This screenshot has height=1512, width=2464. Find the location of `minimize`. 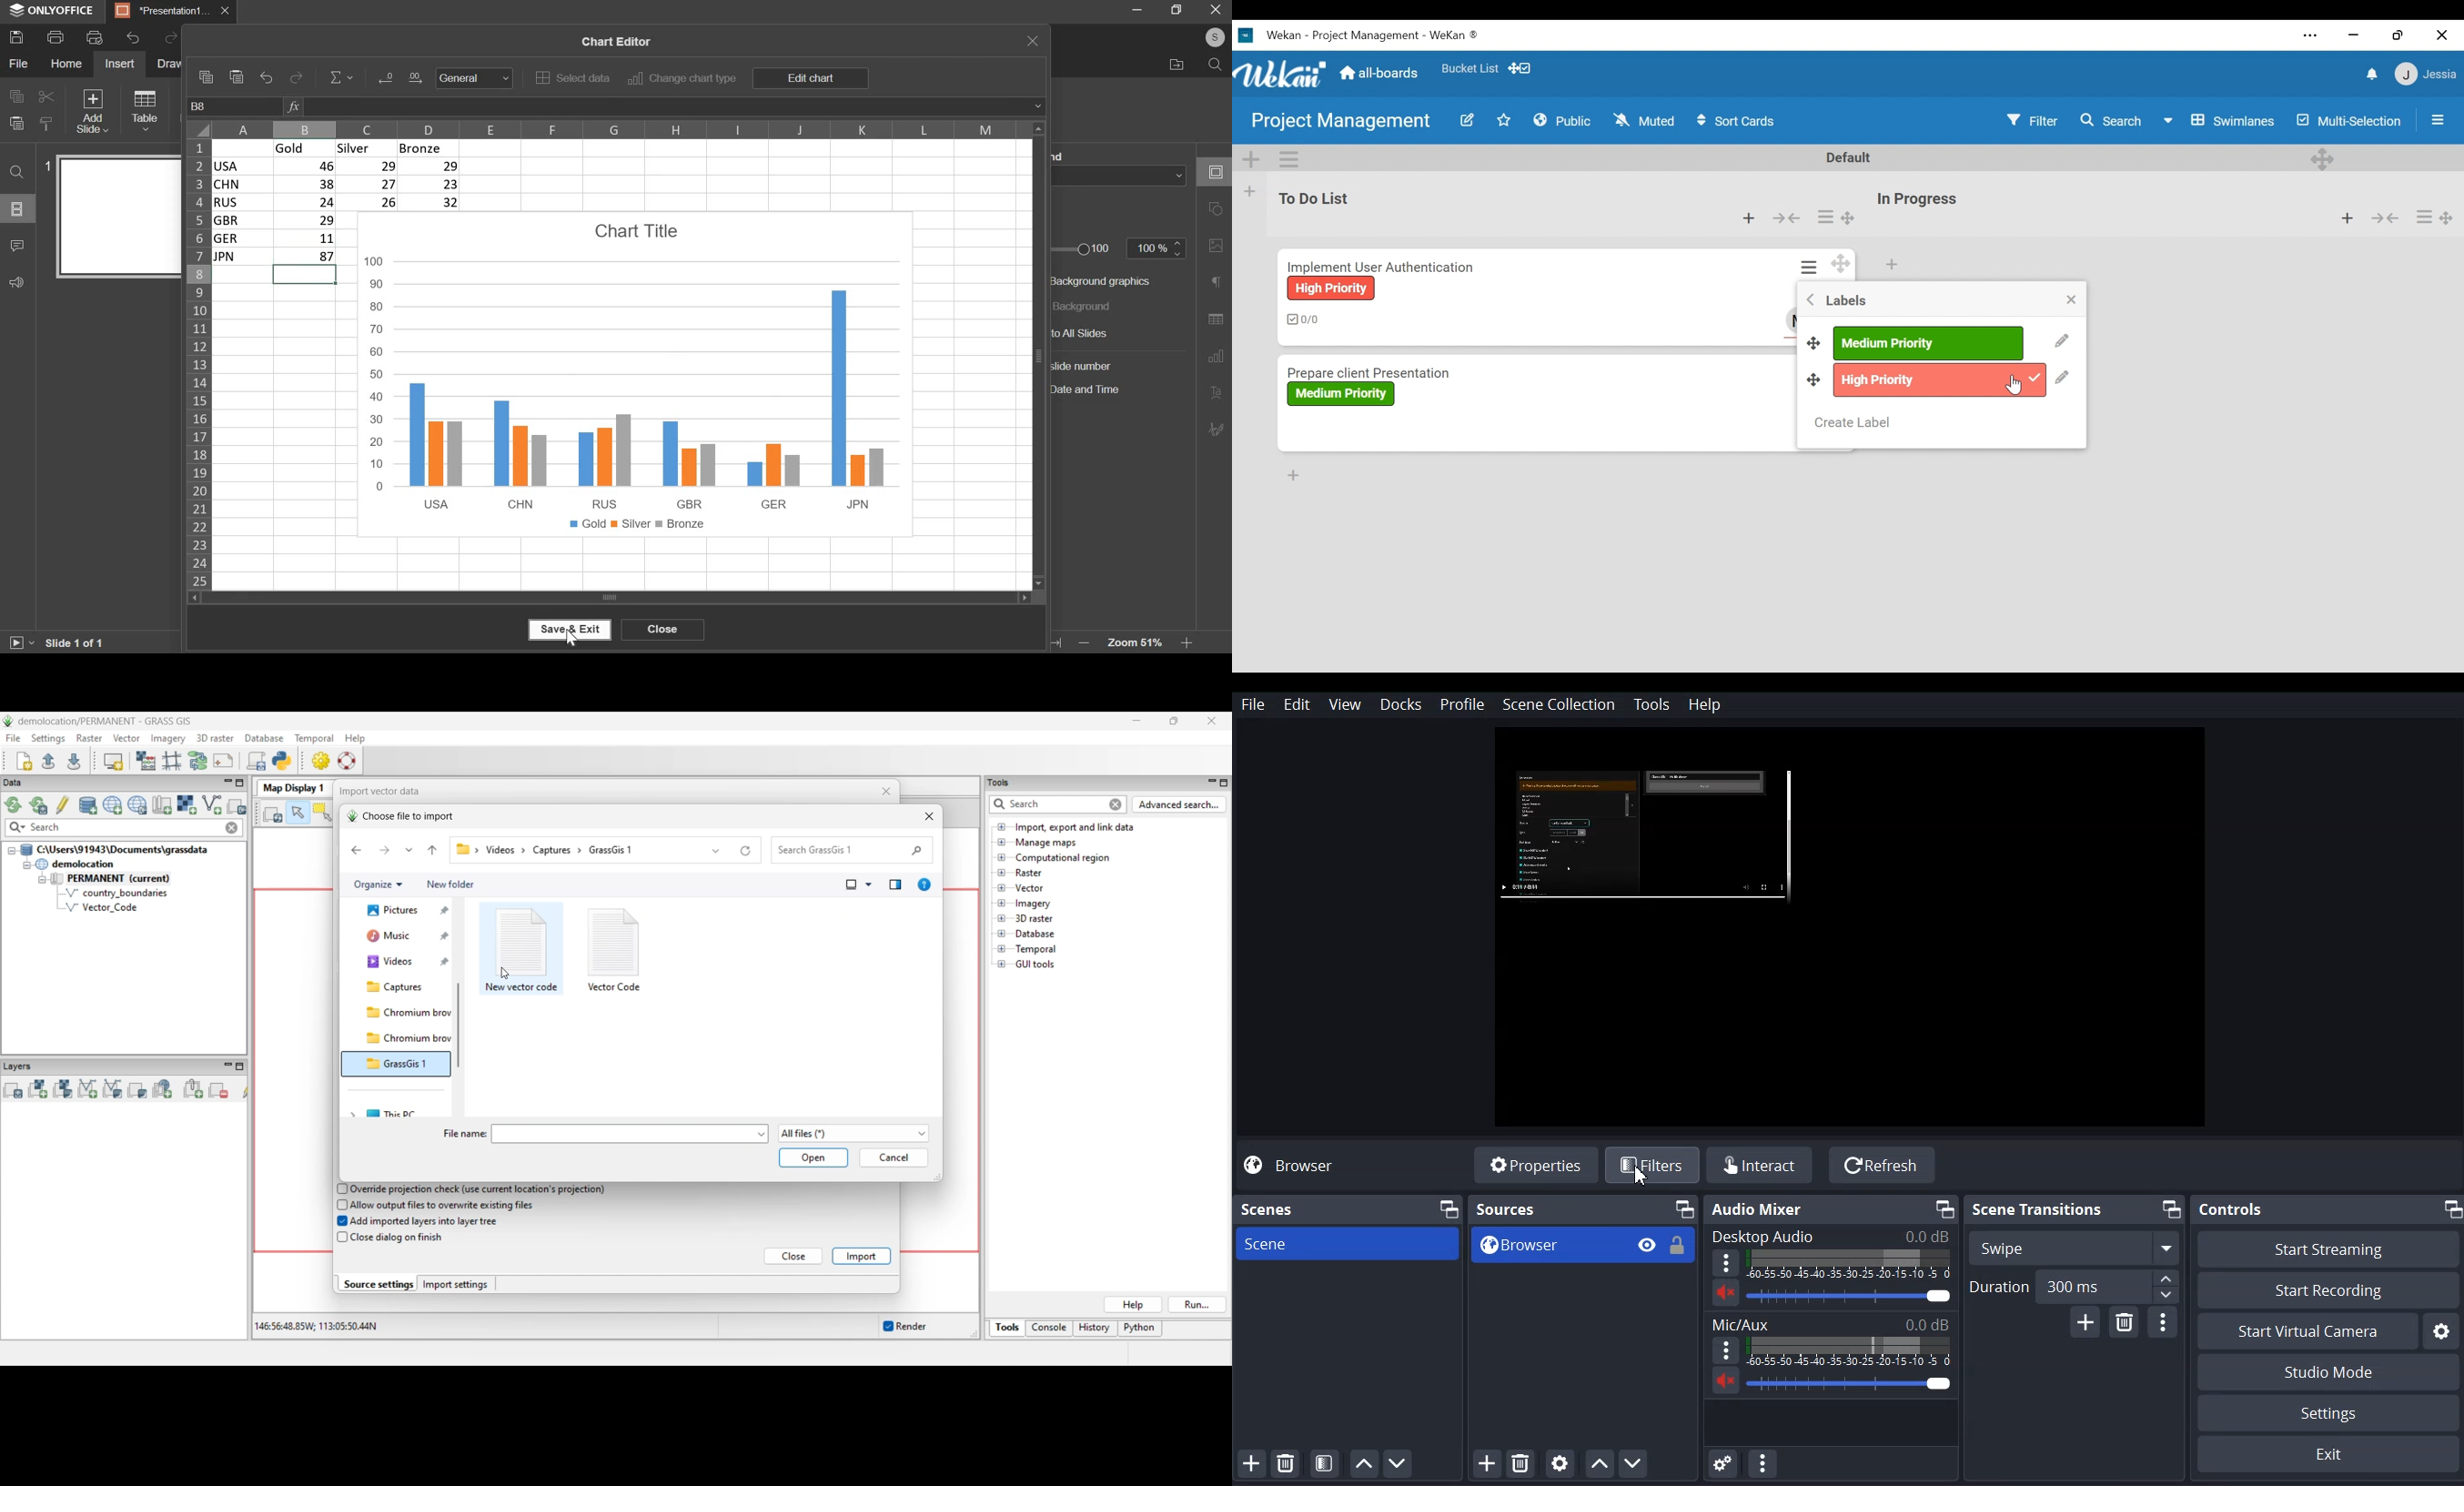

minimize is located at coordinates (2352, 35).